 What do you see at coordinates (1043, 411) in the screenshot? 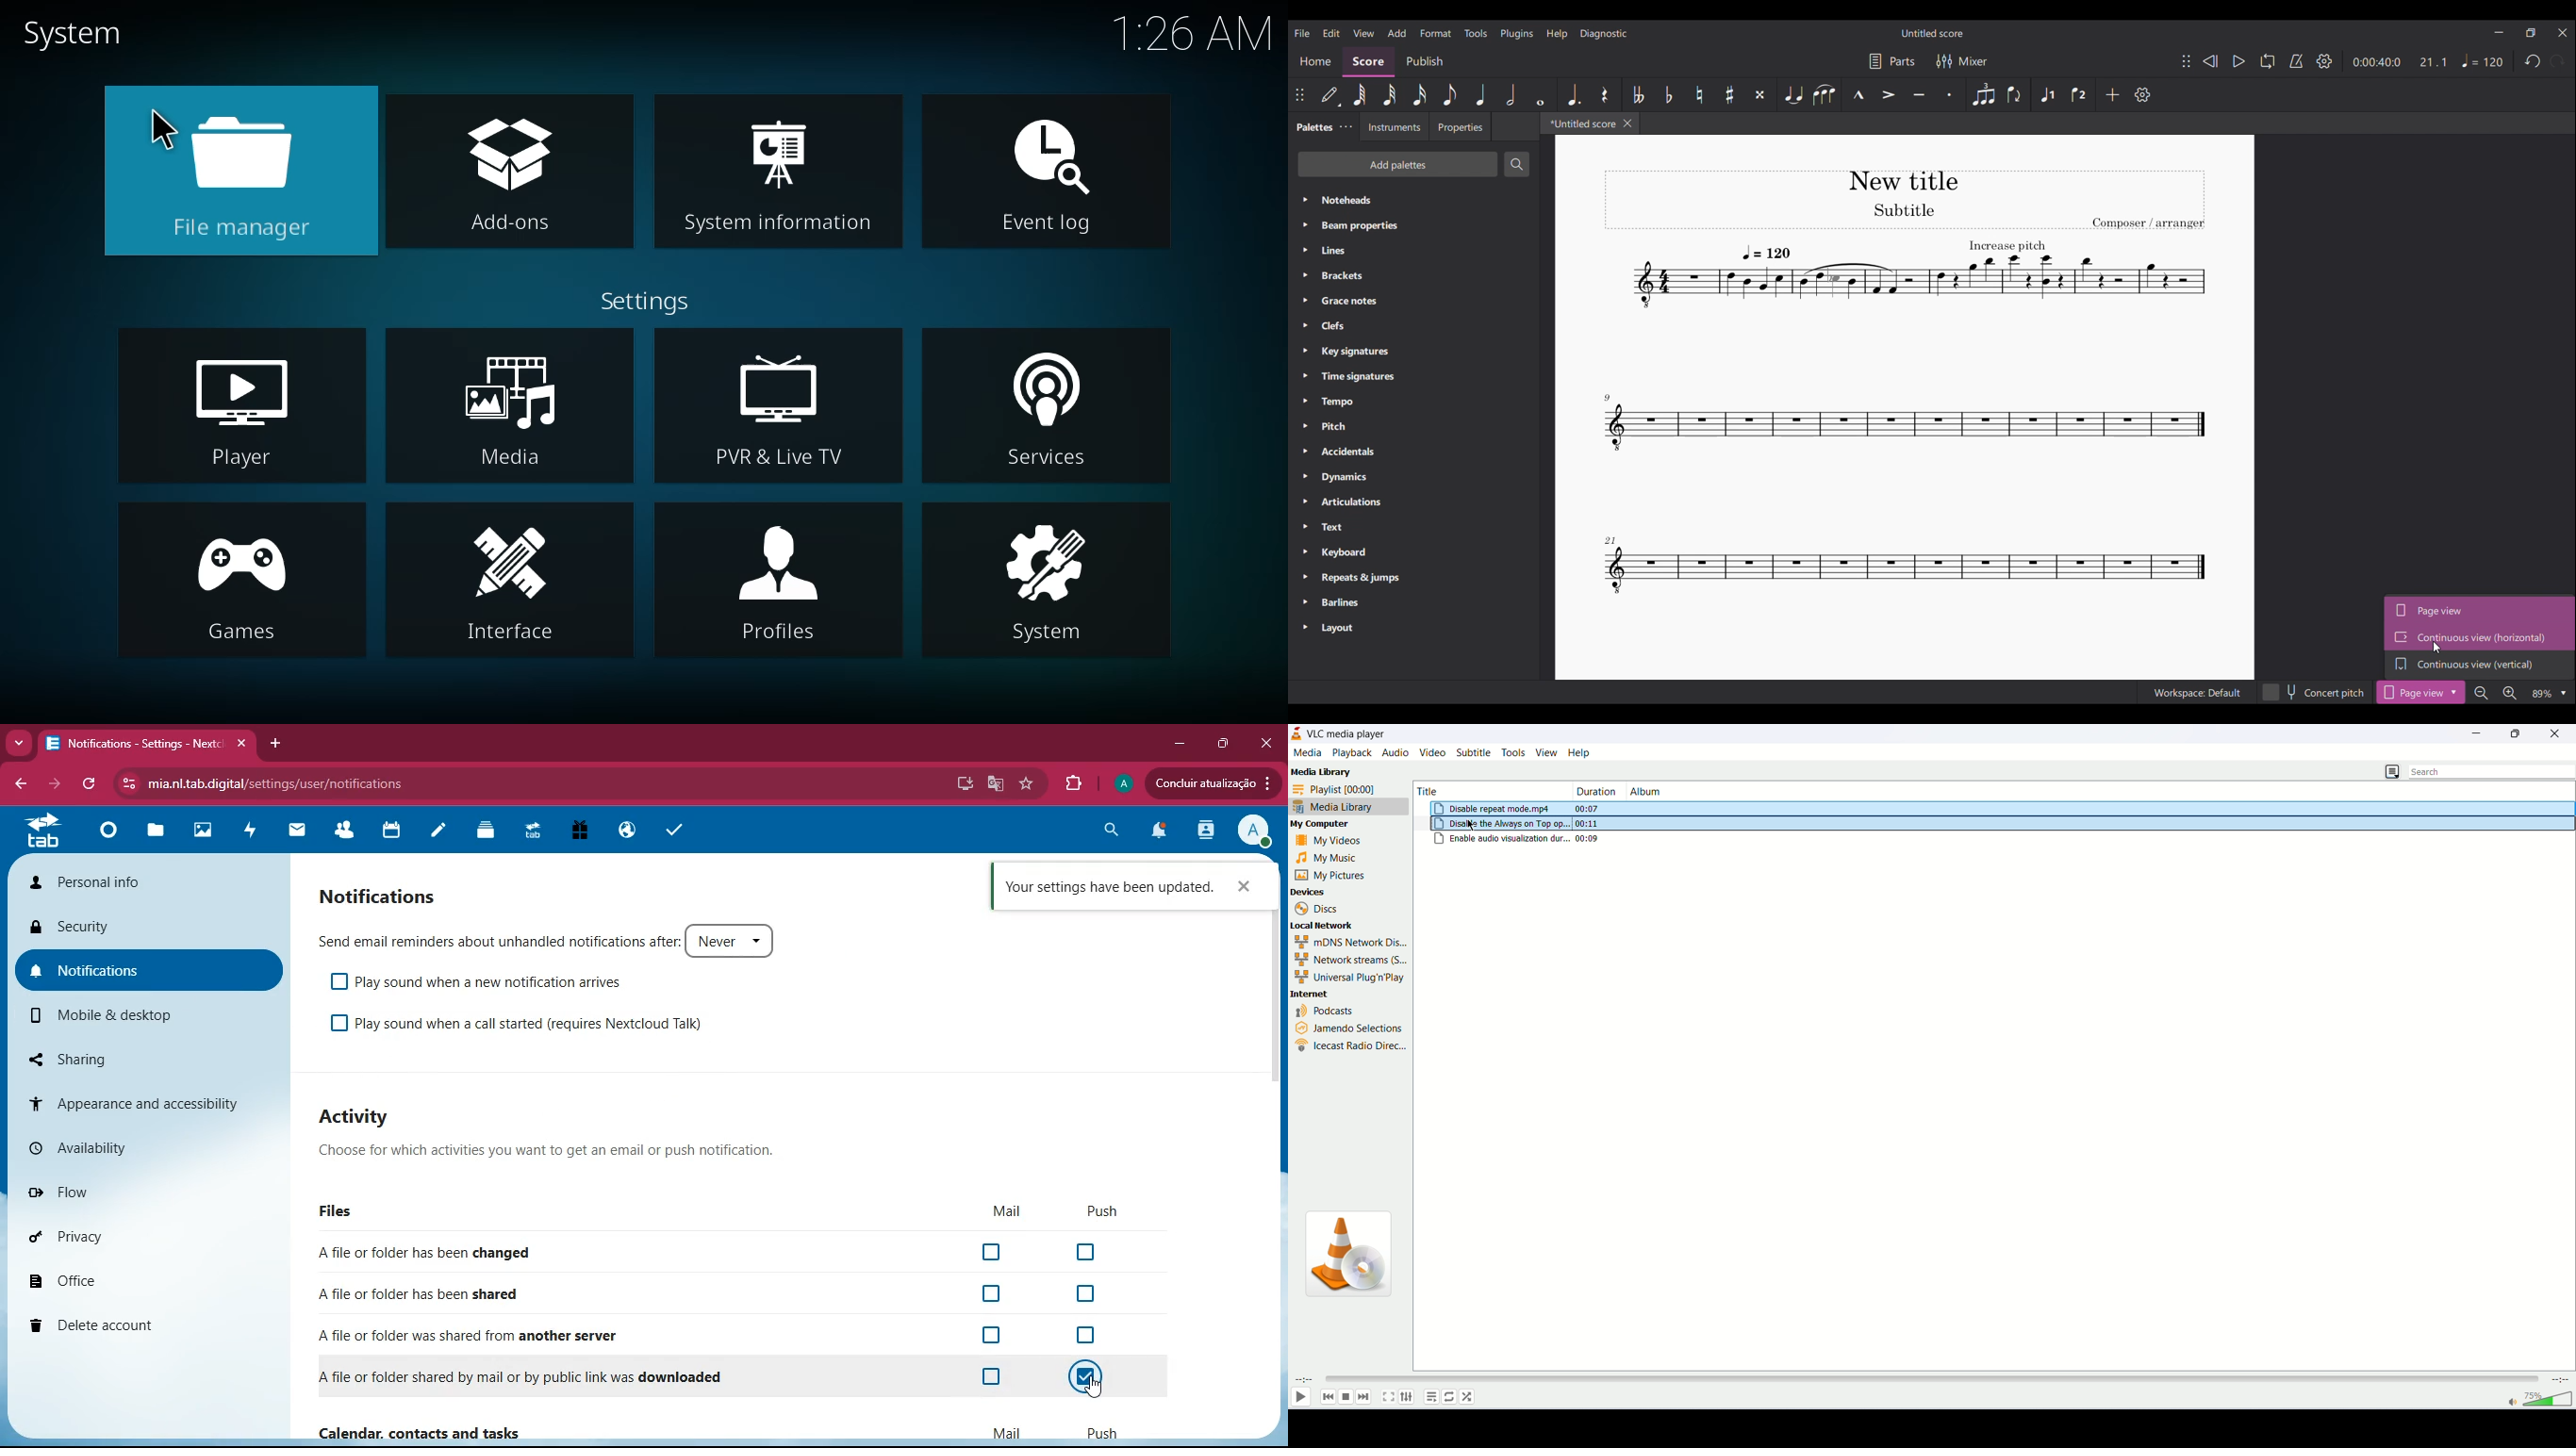
I see `services` at bounding box center [1043, 411].